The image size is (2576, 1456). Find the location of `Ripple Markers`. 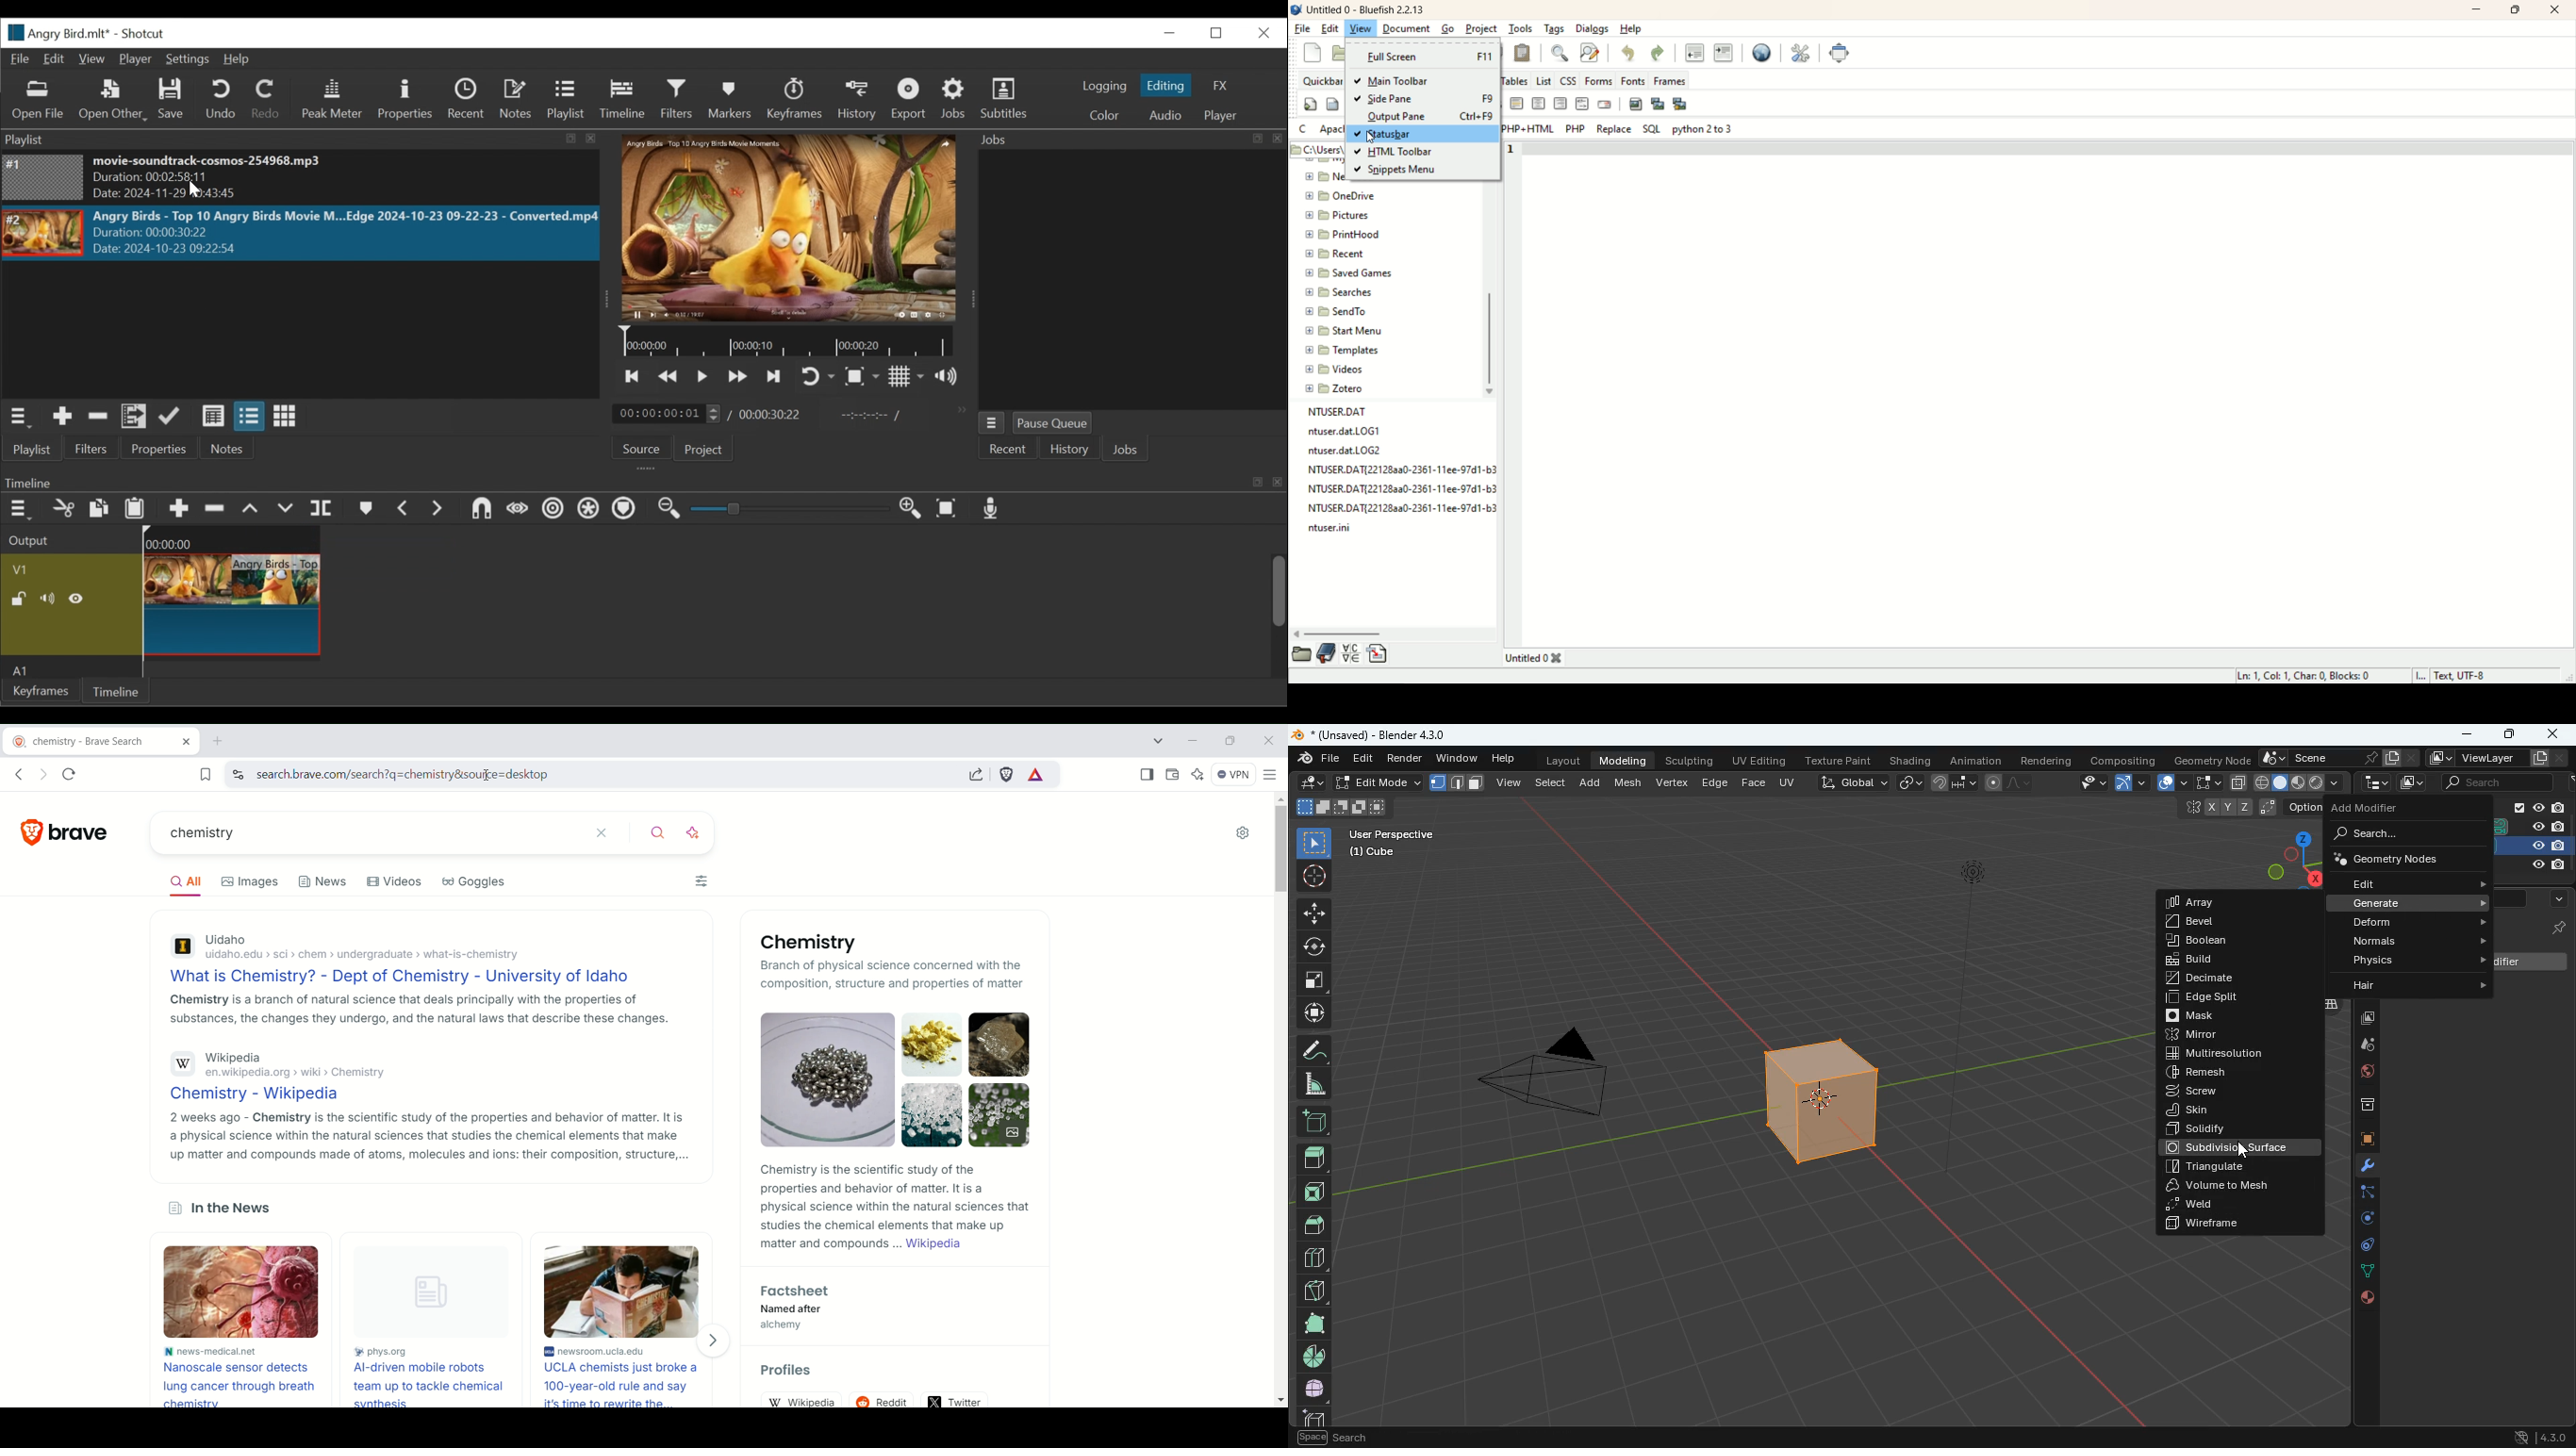

Ripple Markers is located at coordinates (624, 511).